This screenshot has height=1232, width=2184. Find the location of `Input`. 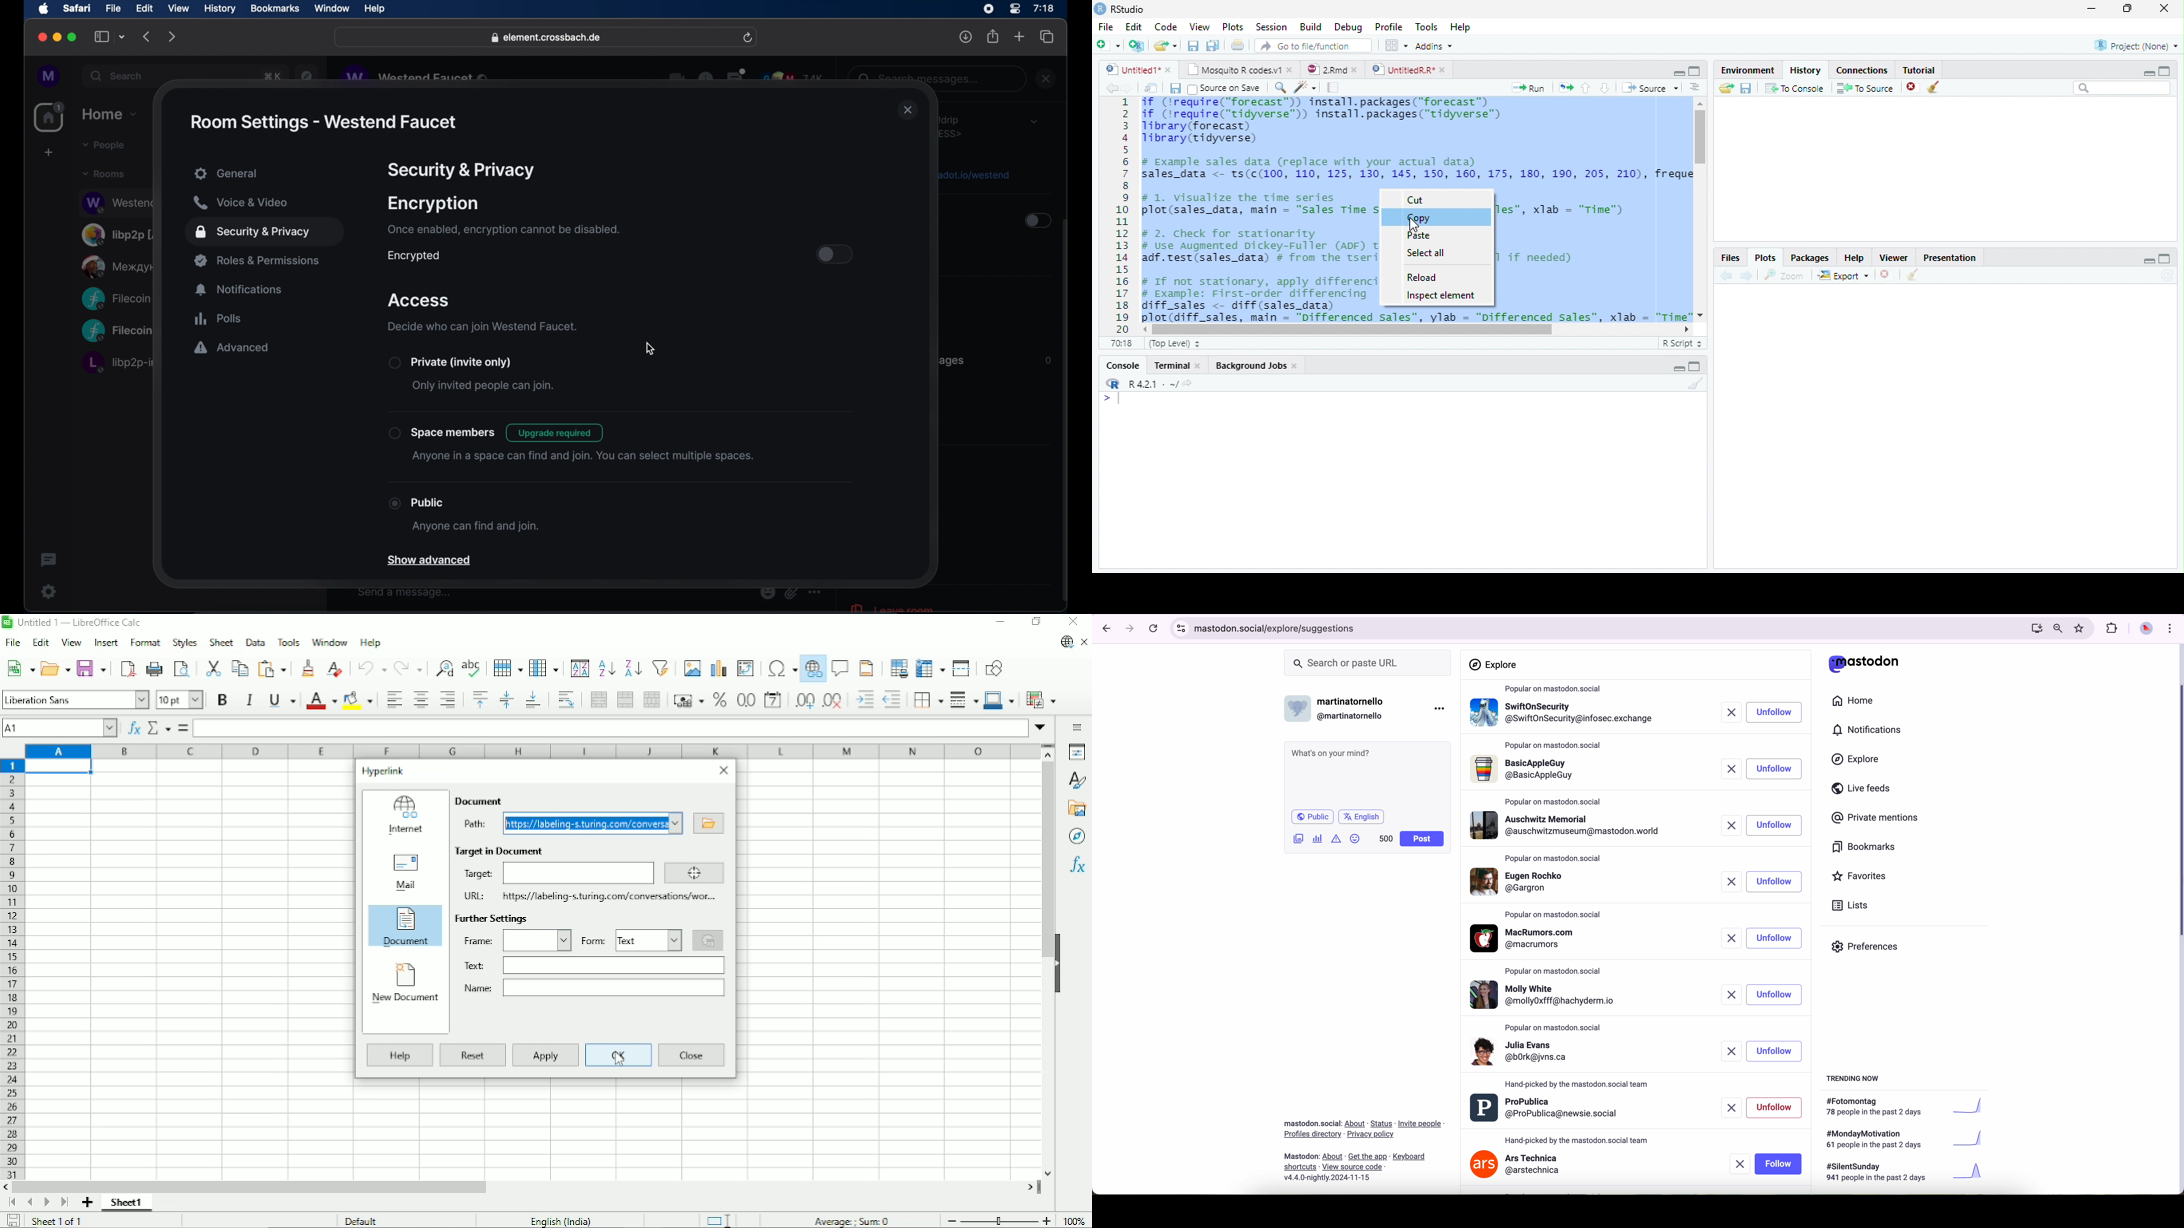

Input is located at coordinates (614, 964).